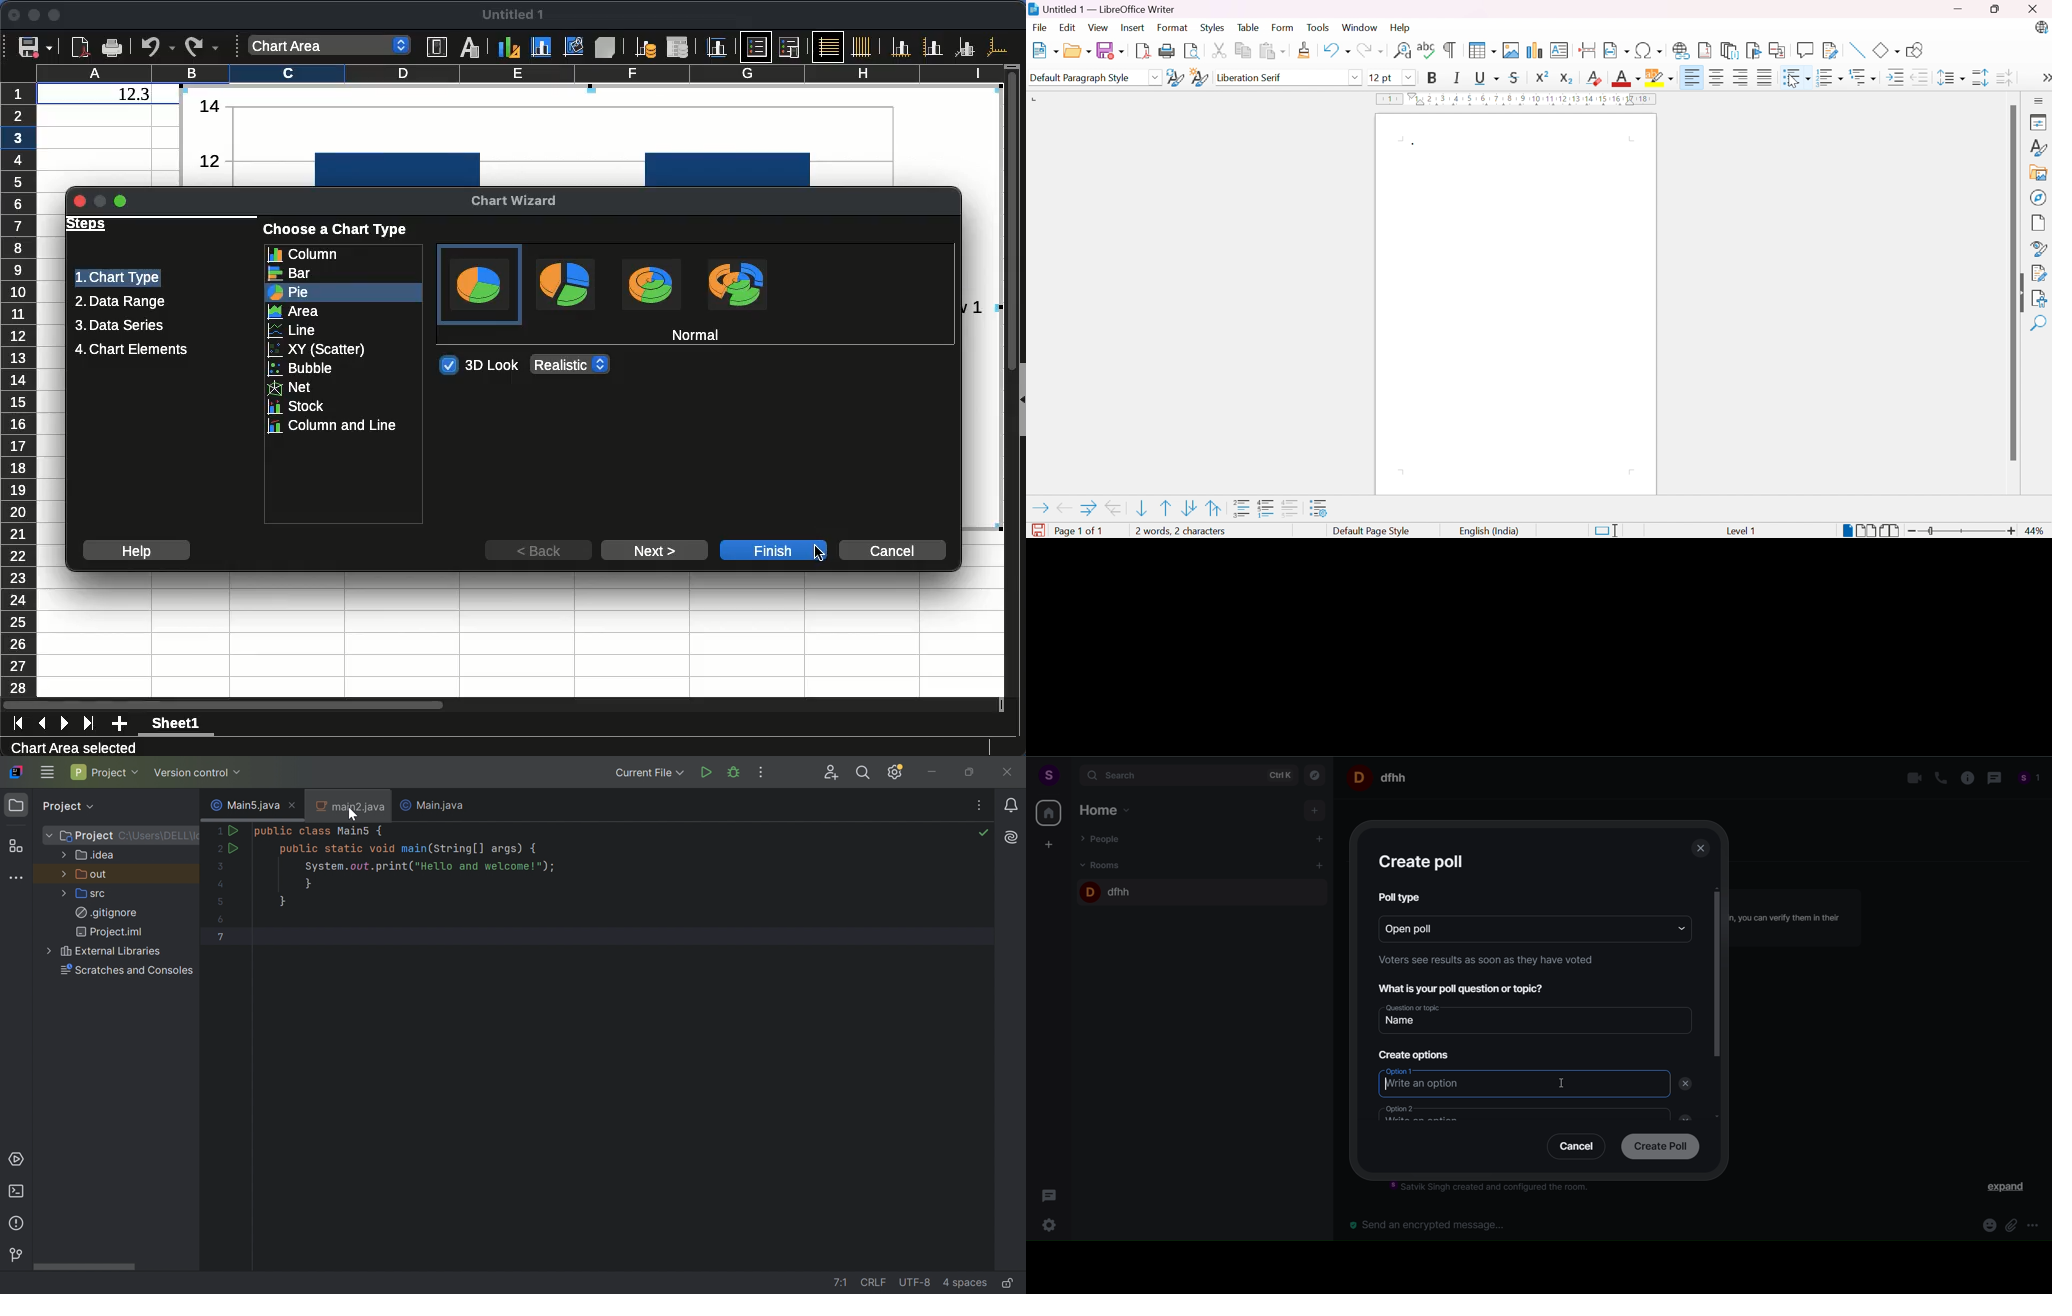 The image size is (2072, 1316). Describe the element at coordinates (82, 48) in the screenshot. I see `Export directly as PDF` at that location.